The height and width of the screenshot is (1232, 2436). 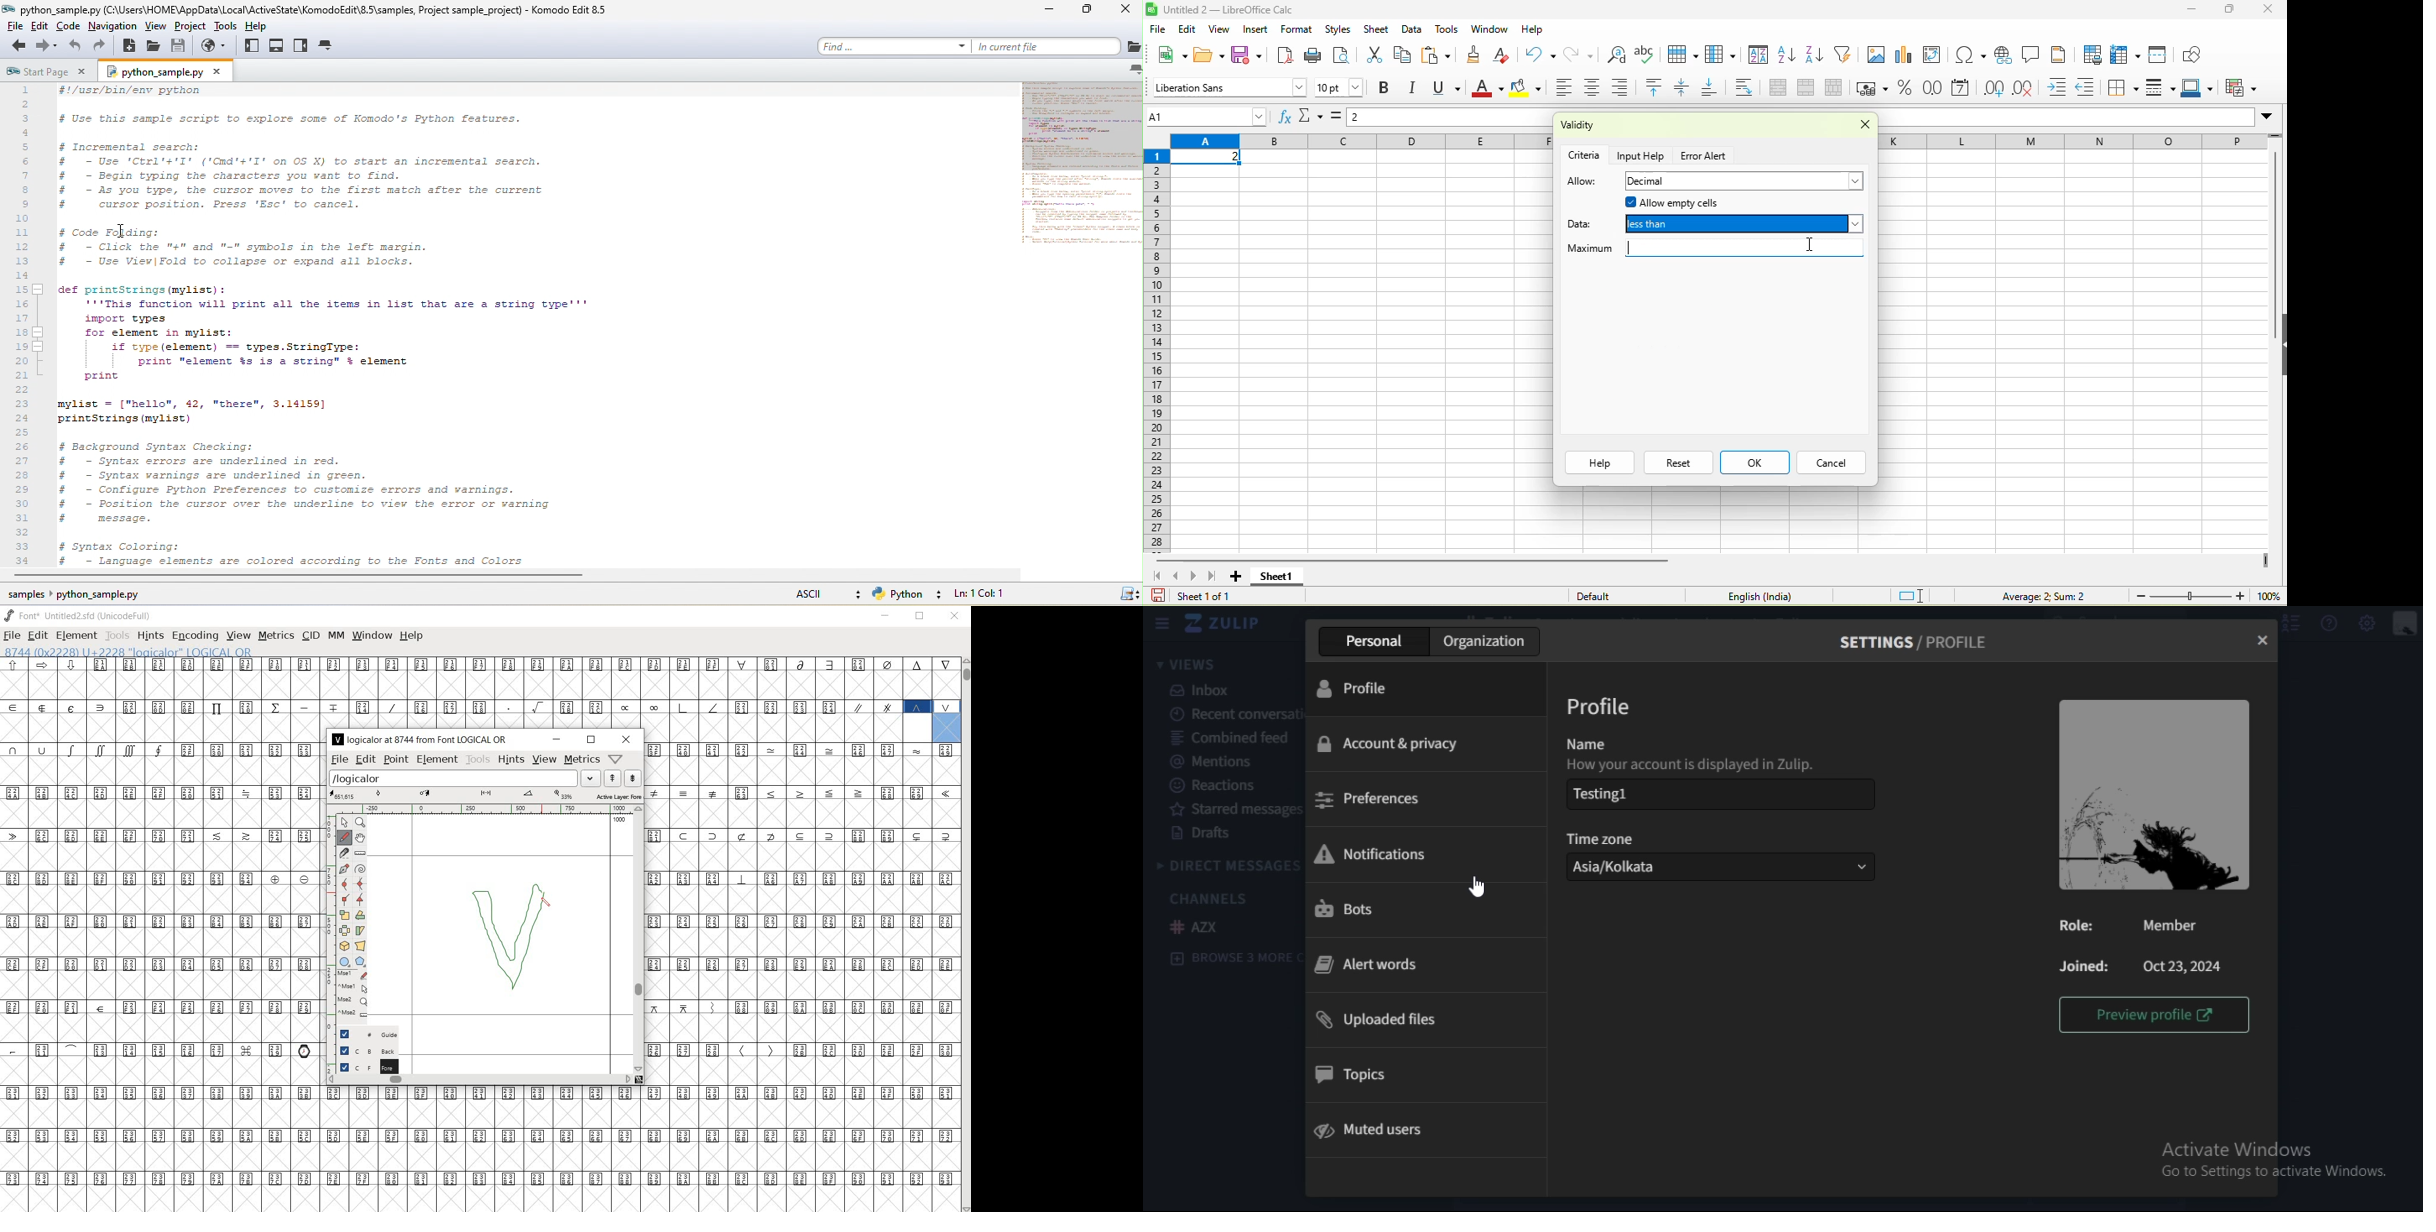 What do you see at coordinates (1313, 118) in the screenshot?
I see `select function` at bounding box center [1313, 118].